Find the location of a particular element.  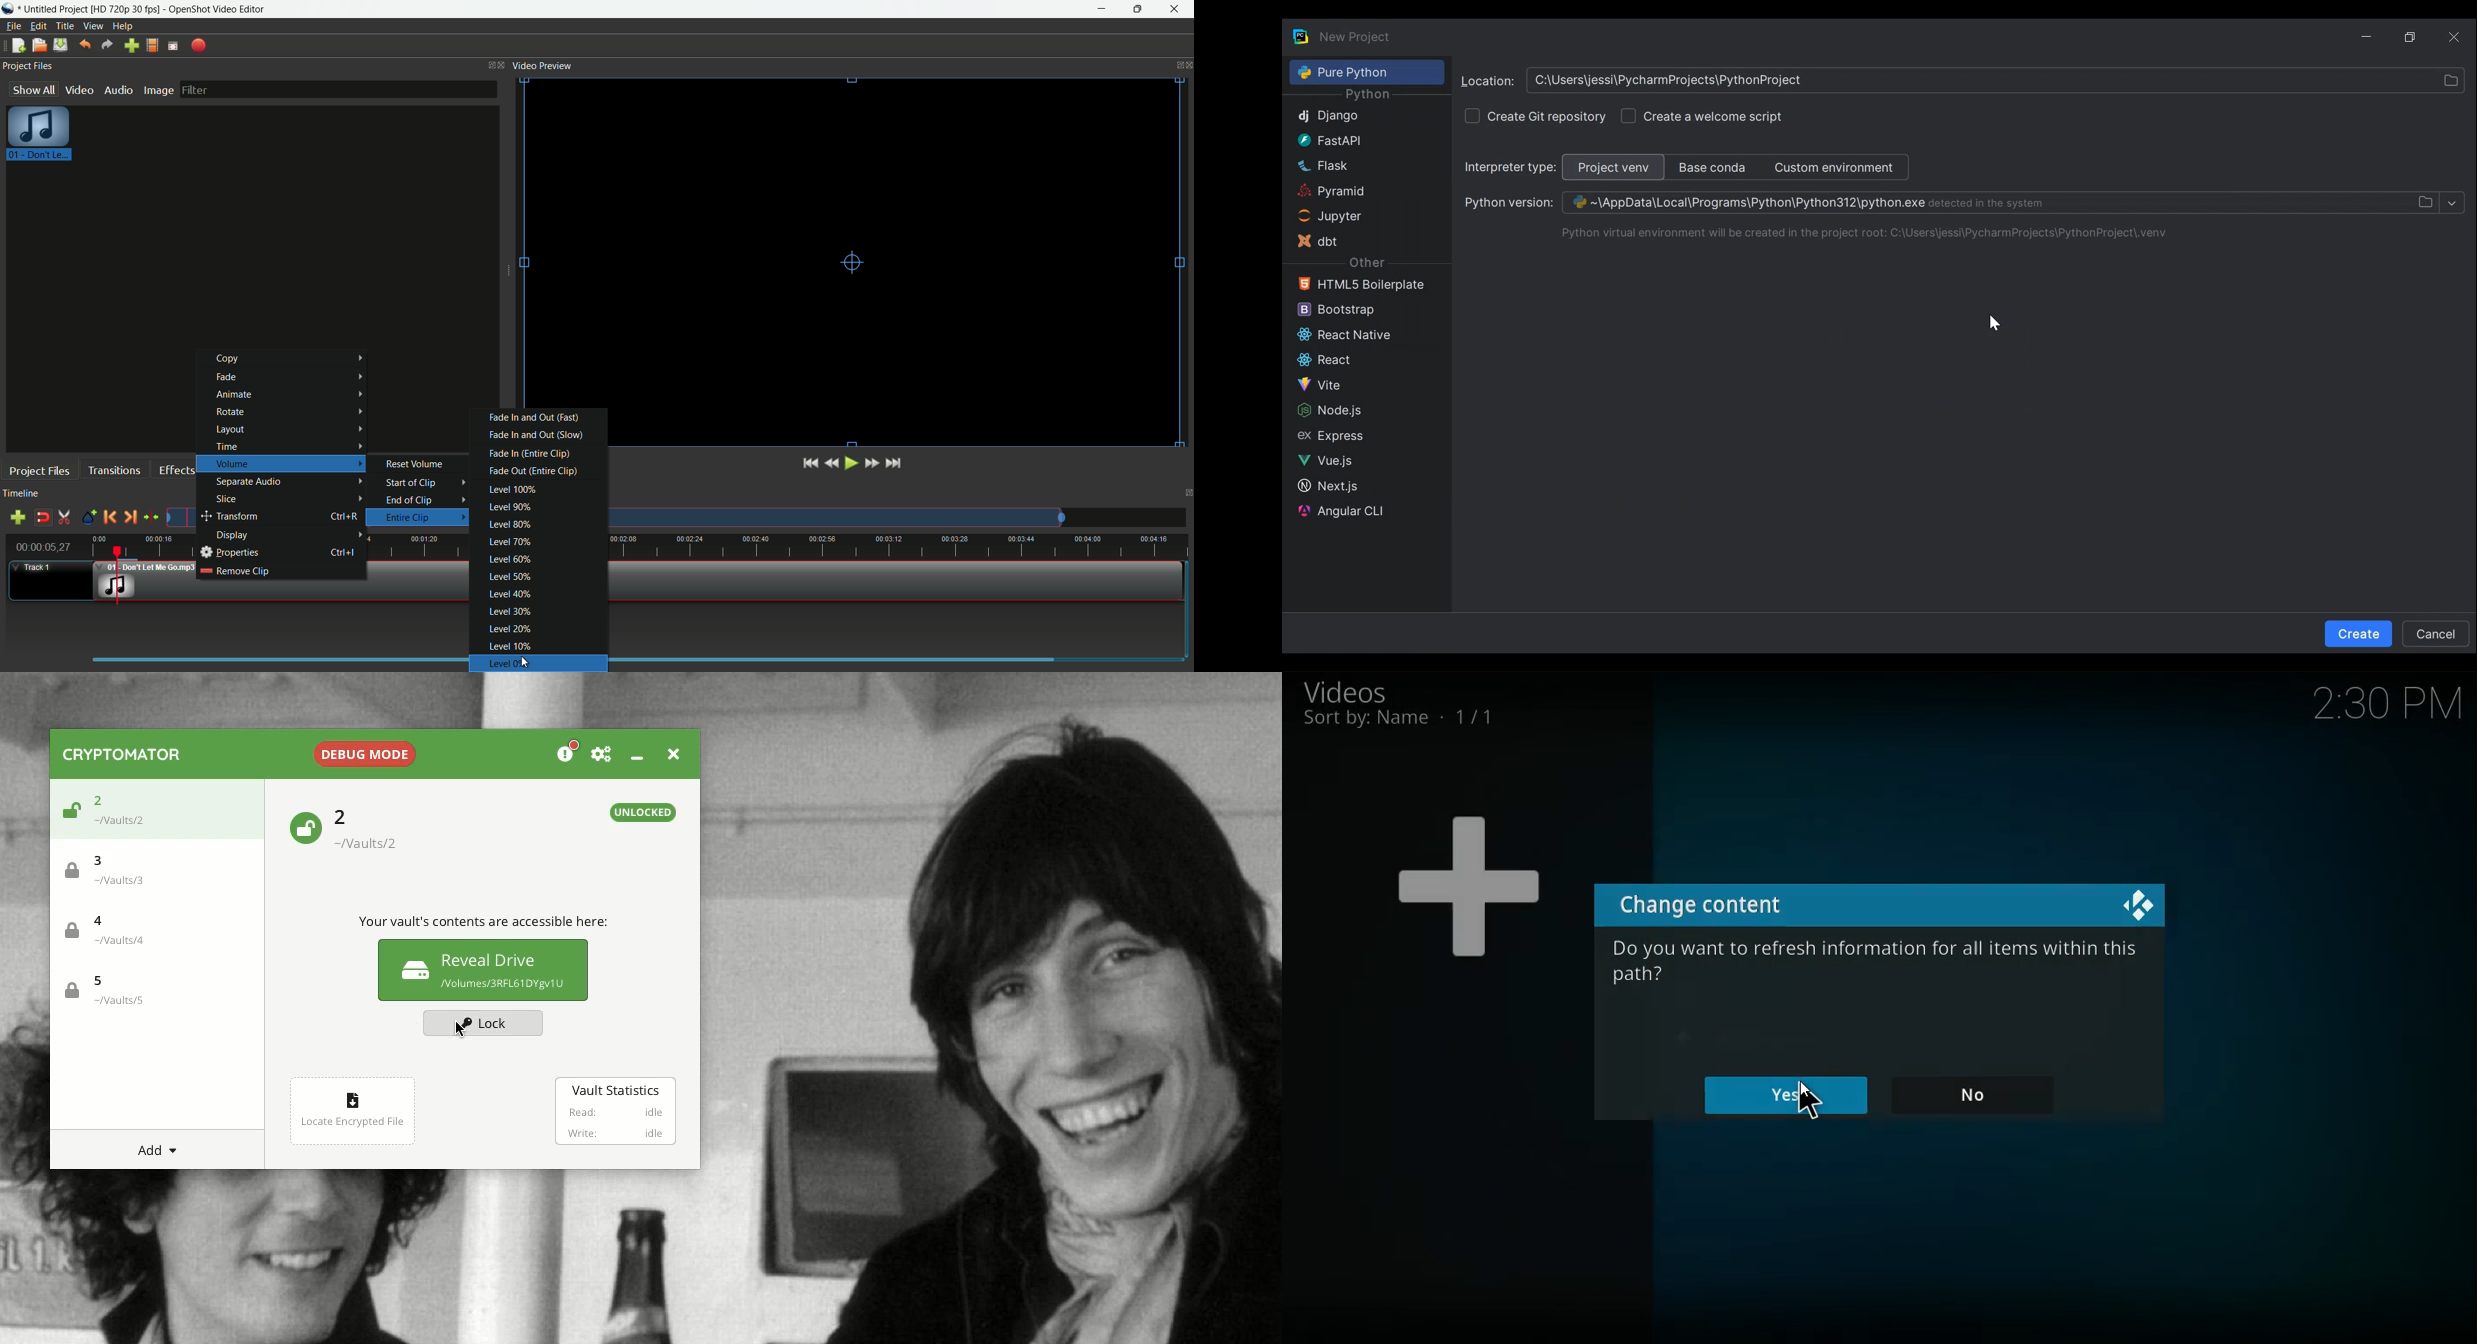

change content is located at coordinates (1716, 907).